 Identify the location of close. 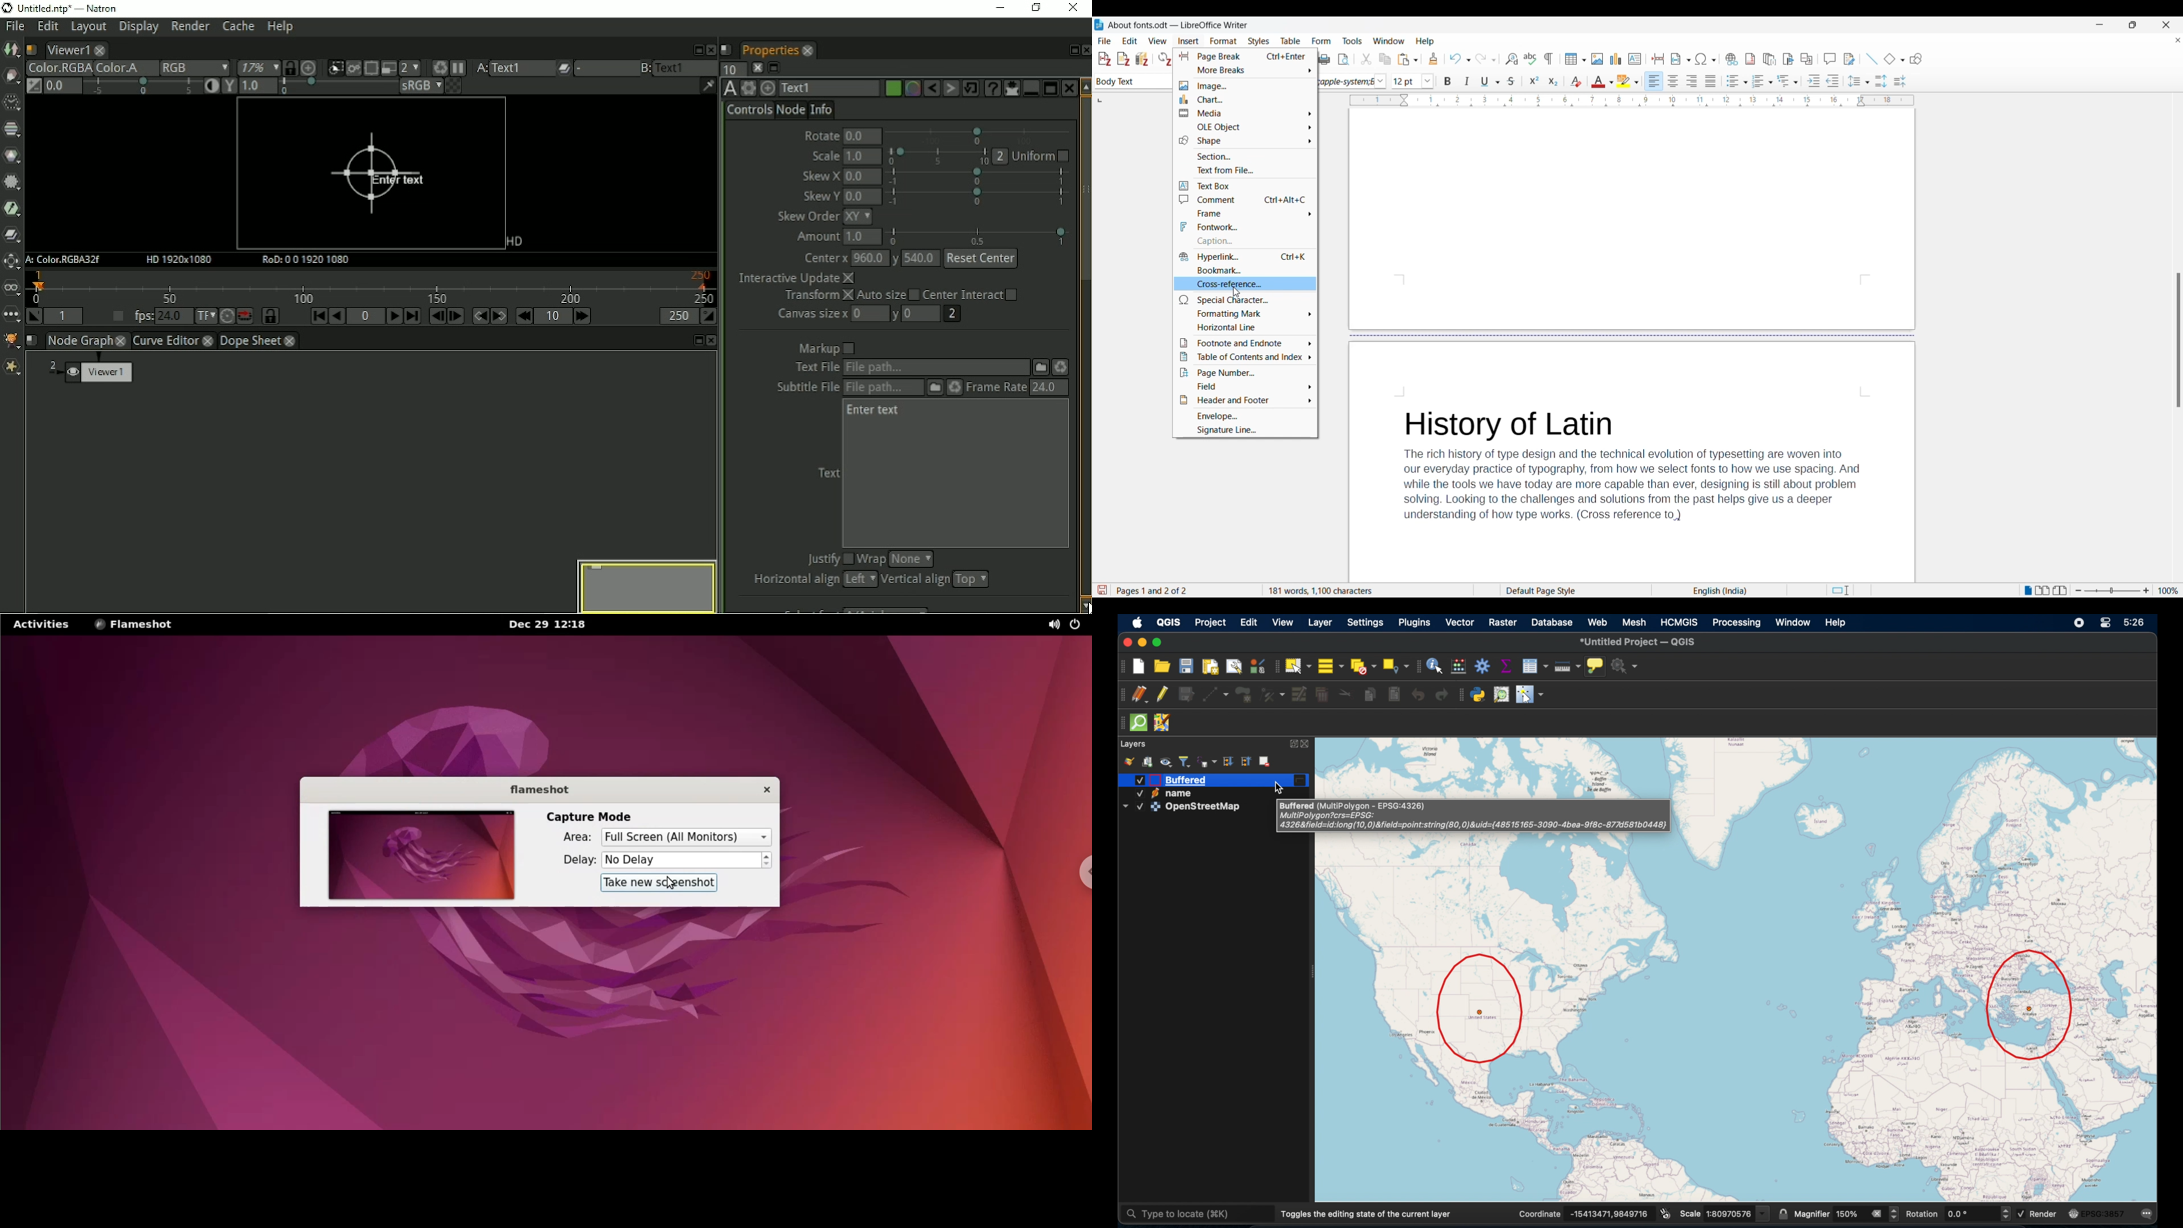
(763, 790).